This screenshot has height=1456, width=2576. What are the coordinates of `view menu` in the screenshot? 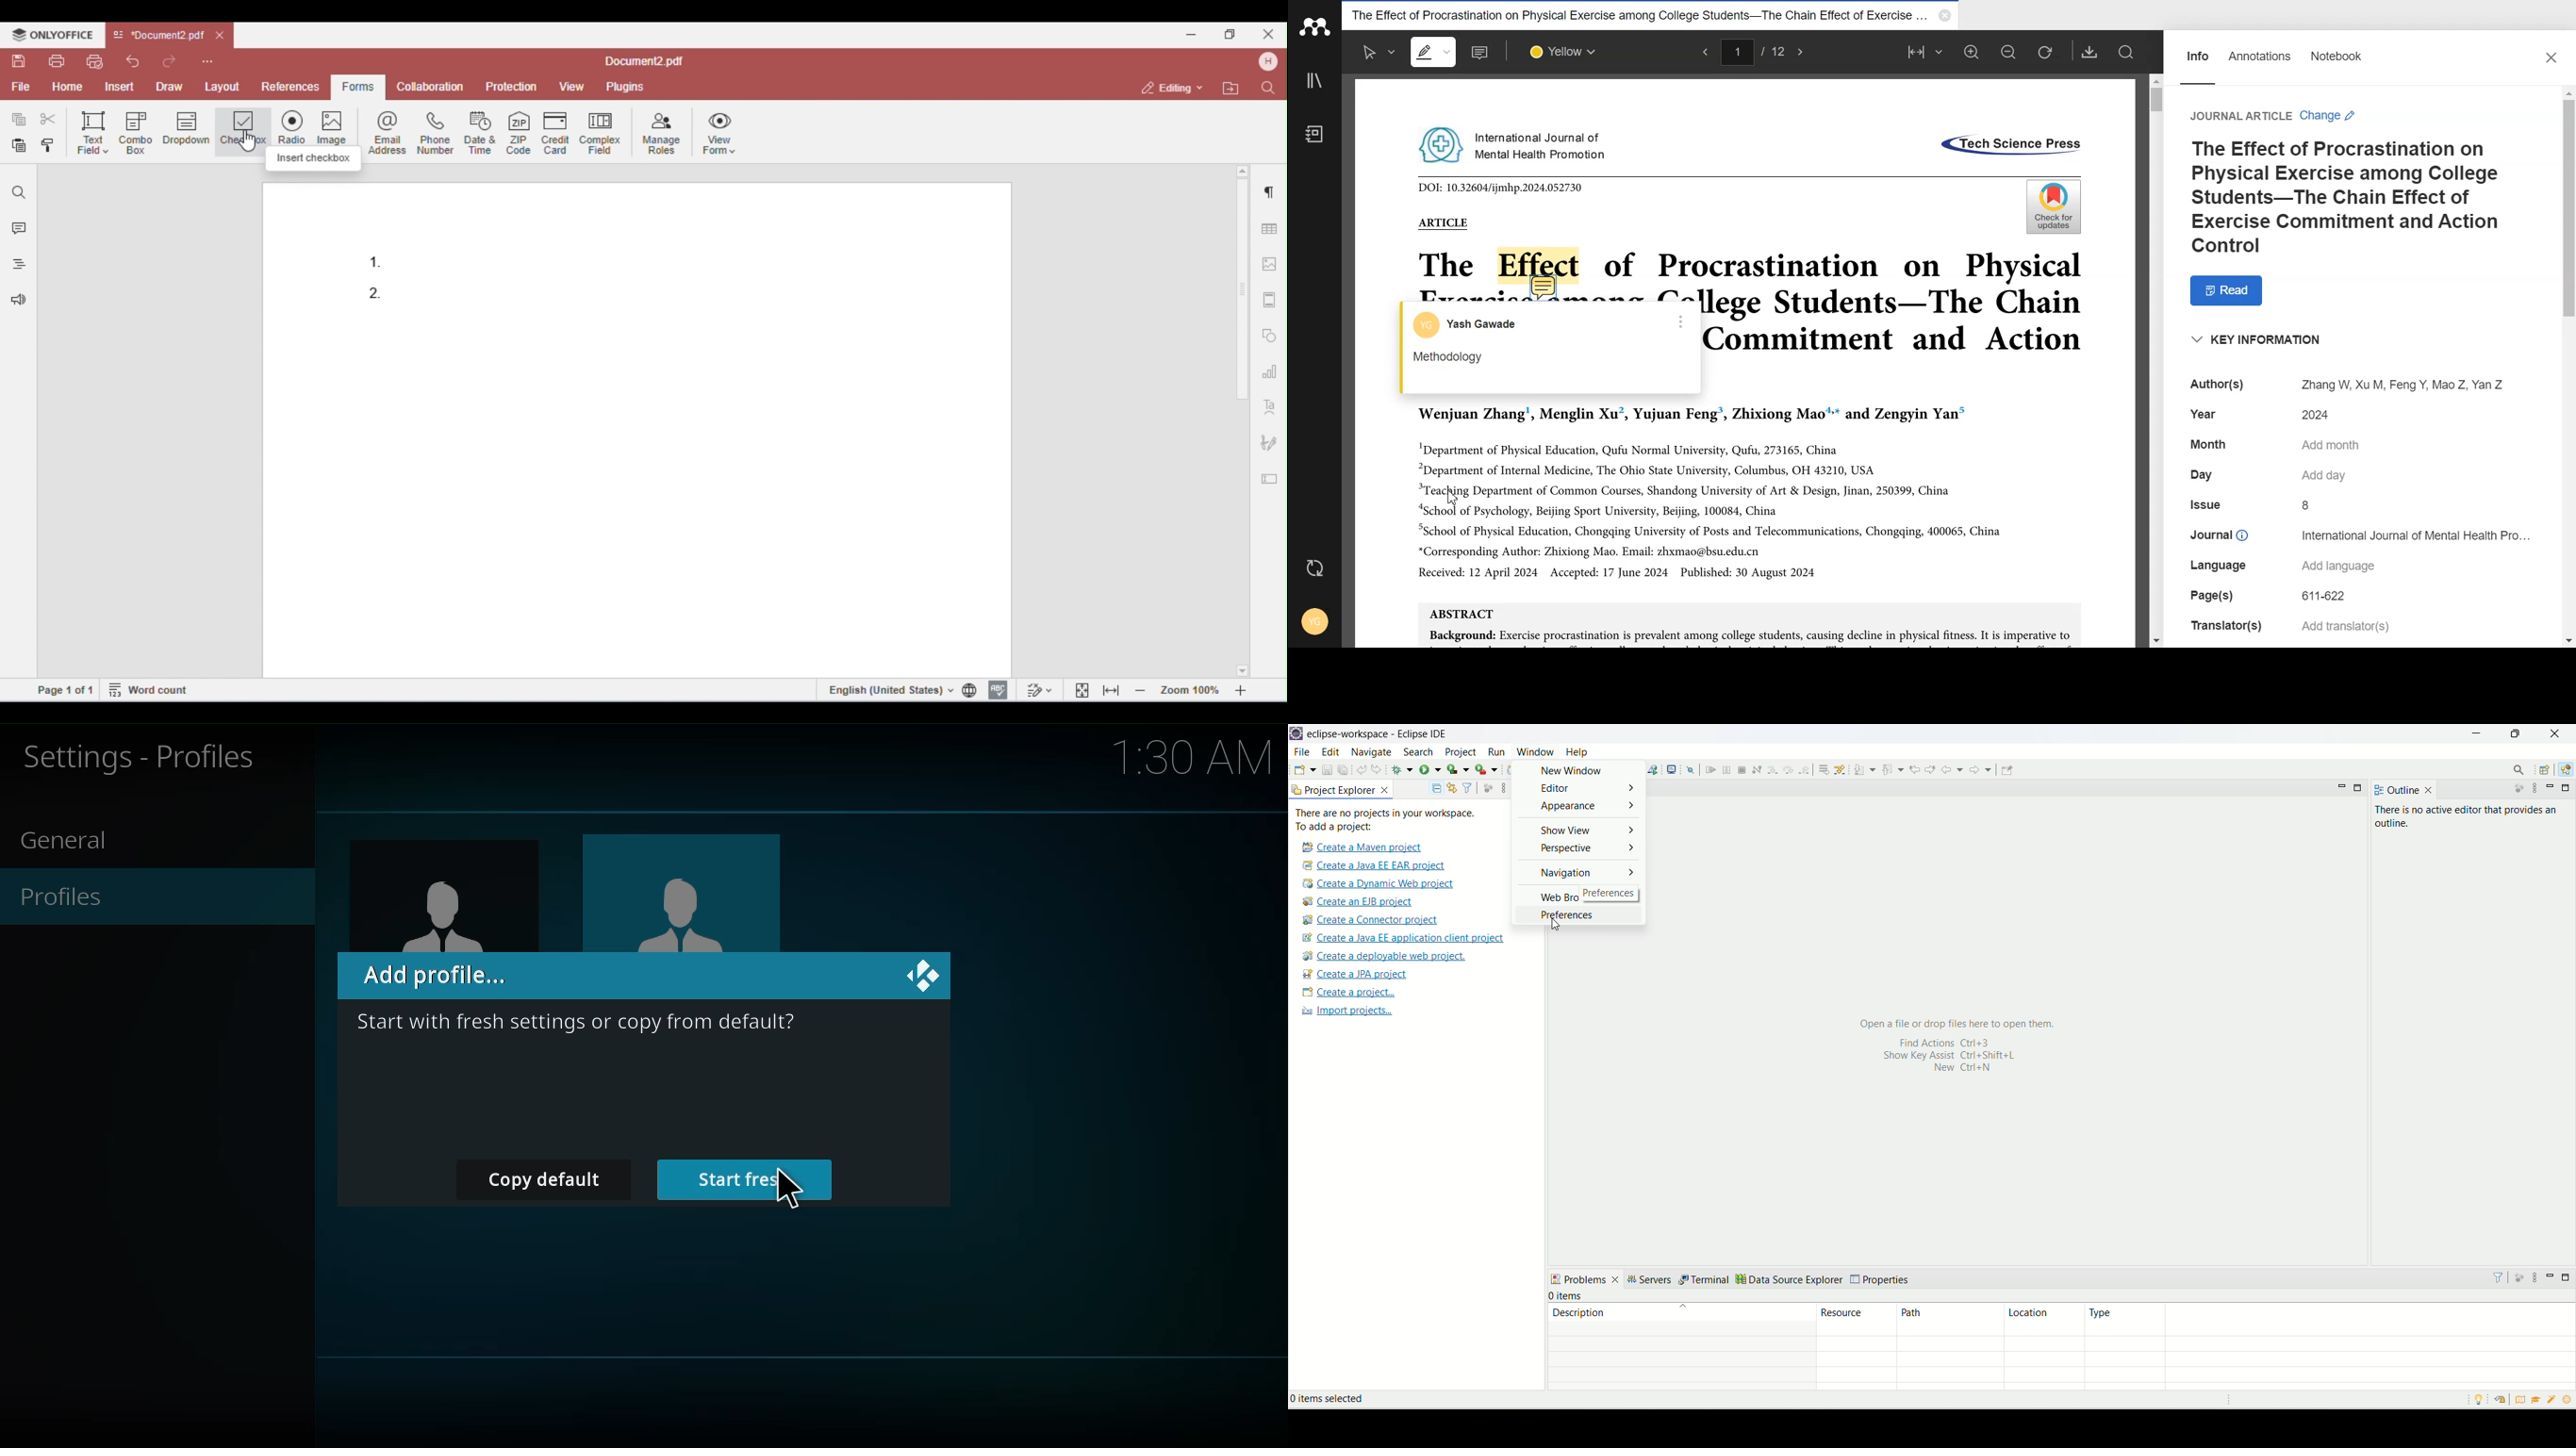 It's located at (1500, 789).